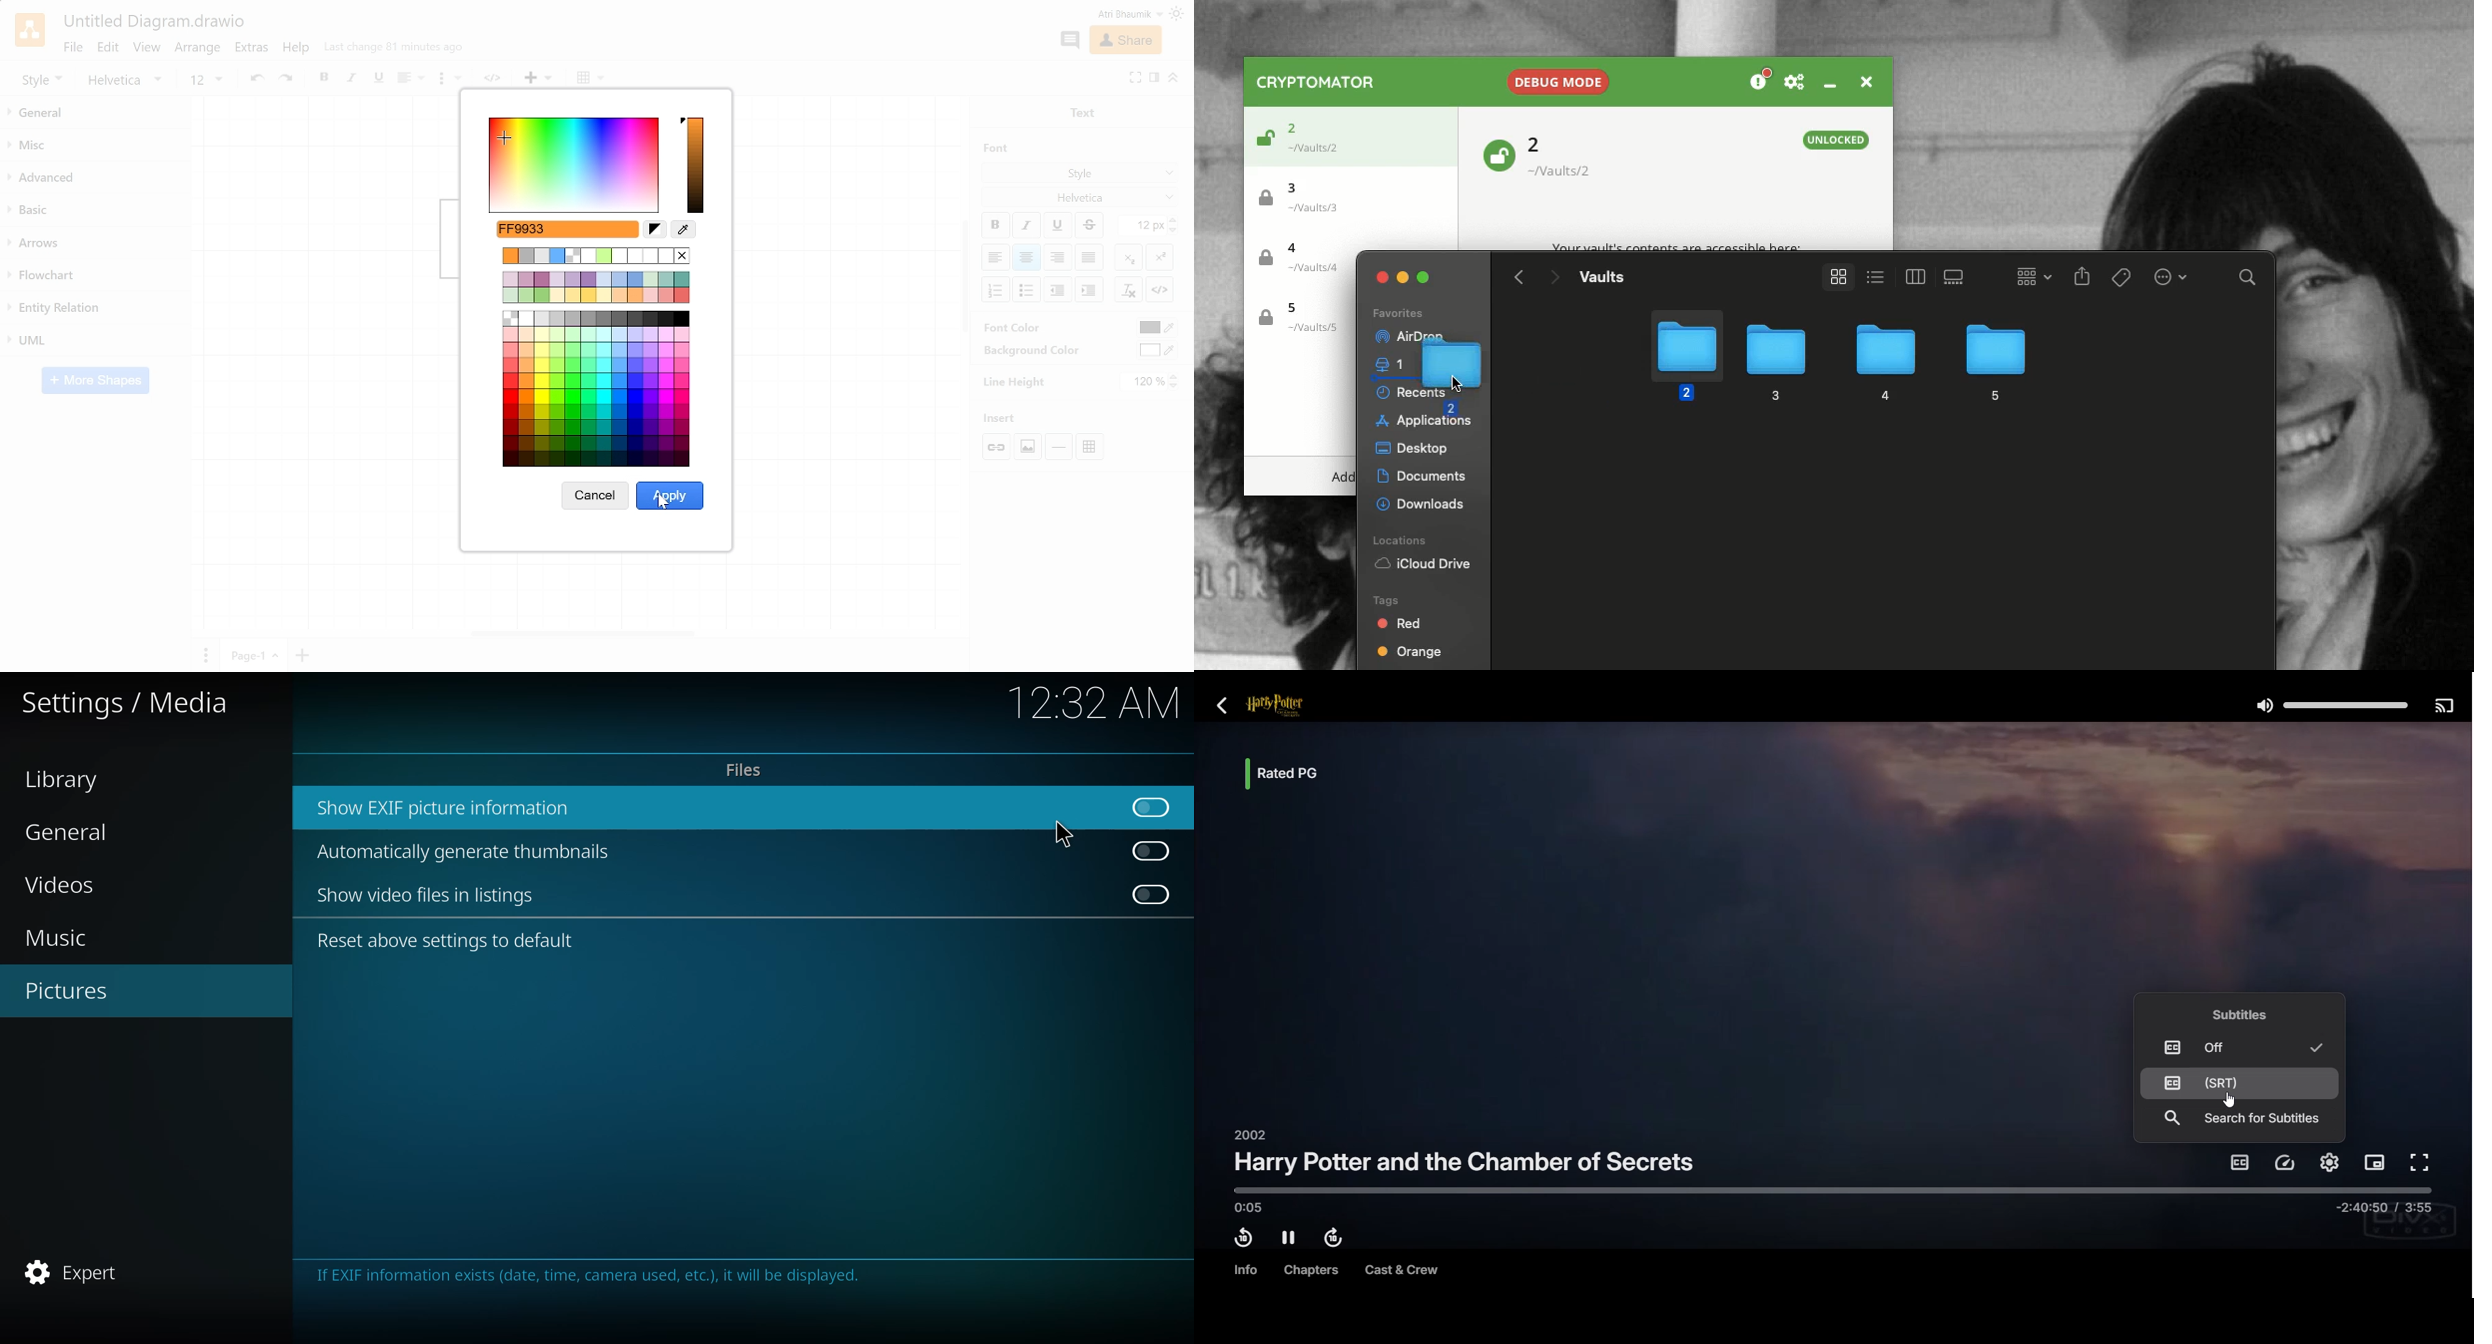 This screenshot has height=1344, width=2492. What do you see at coordinates (29, 30) in the screenshot?
I see `Drag.io logo` at bounding box center [29, 30].